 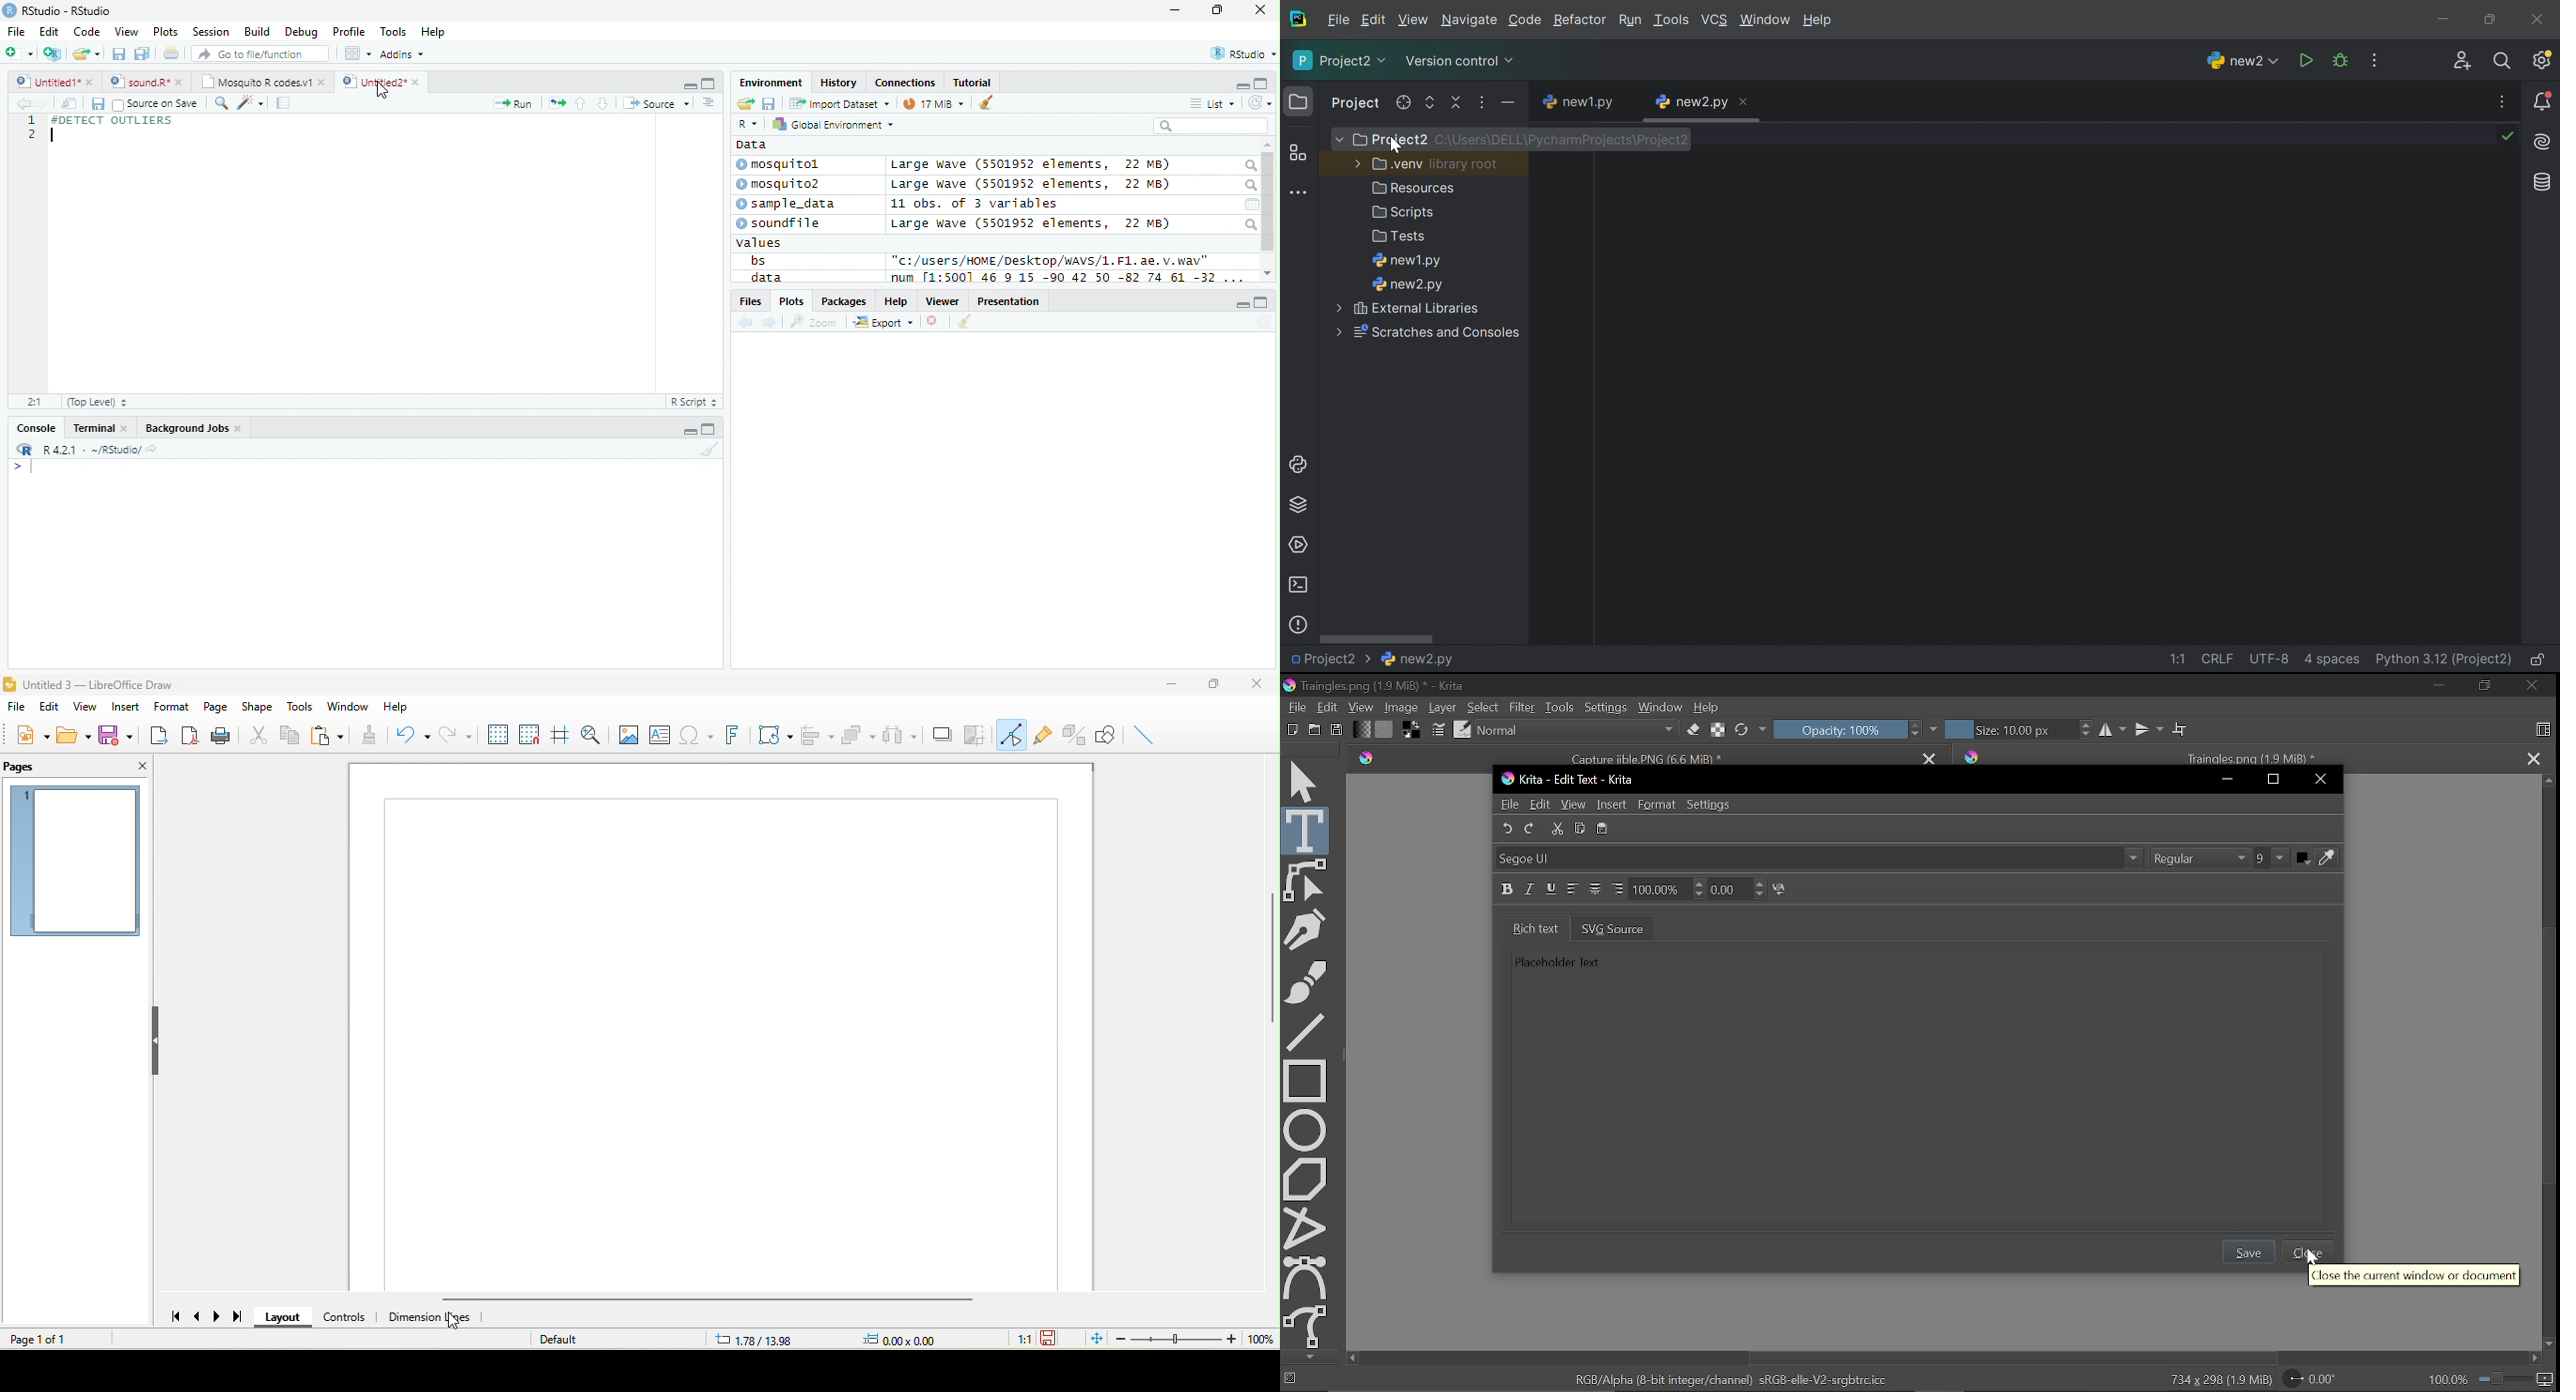 I want to click on C:\Users\DELL\PyCharmProjects\Project2, so click(x=1563, y=141).